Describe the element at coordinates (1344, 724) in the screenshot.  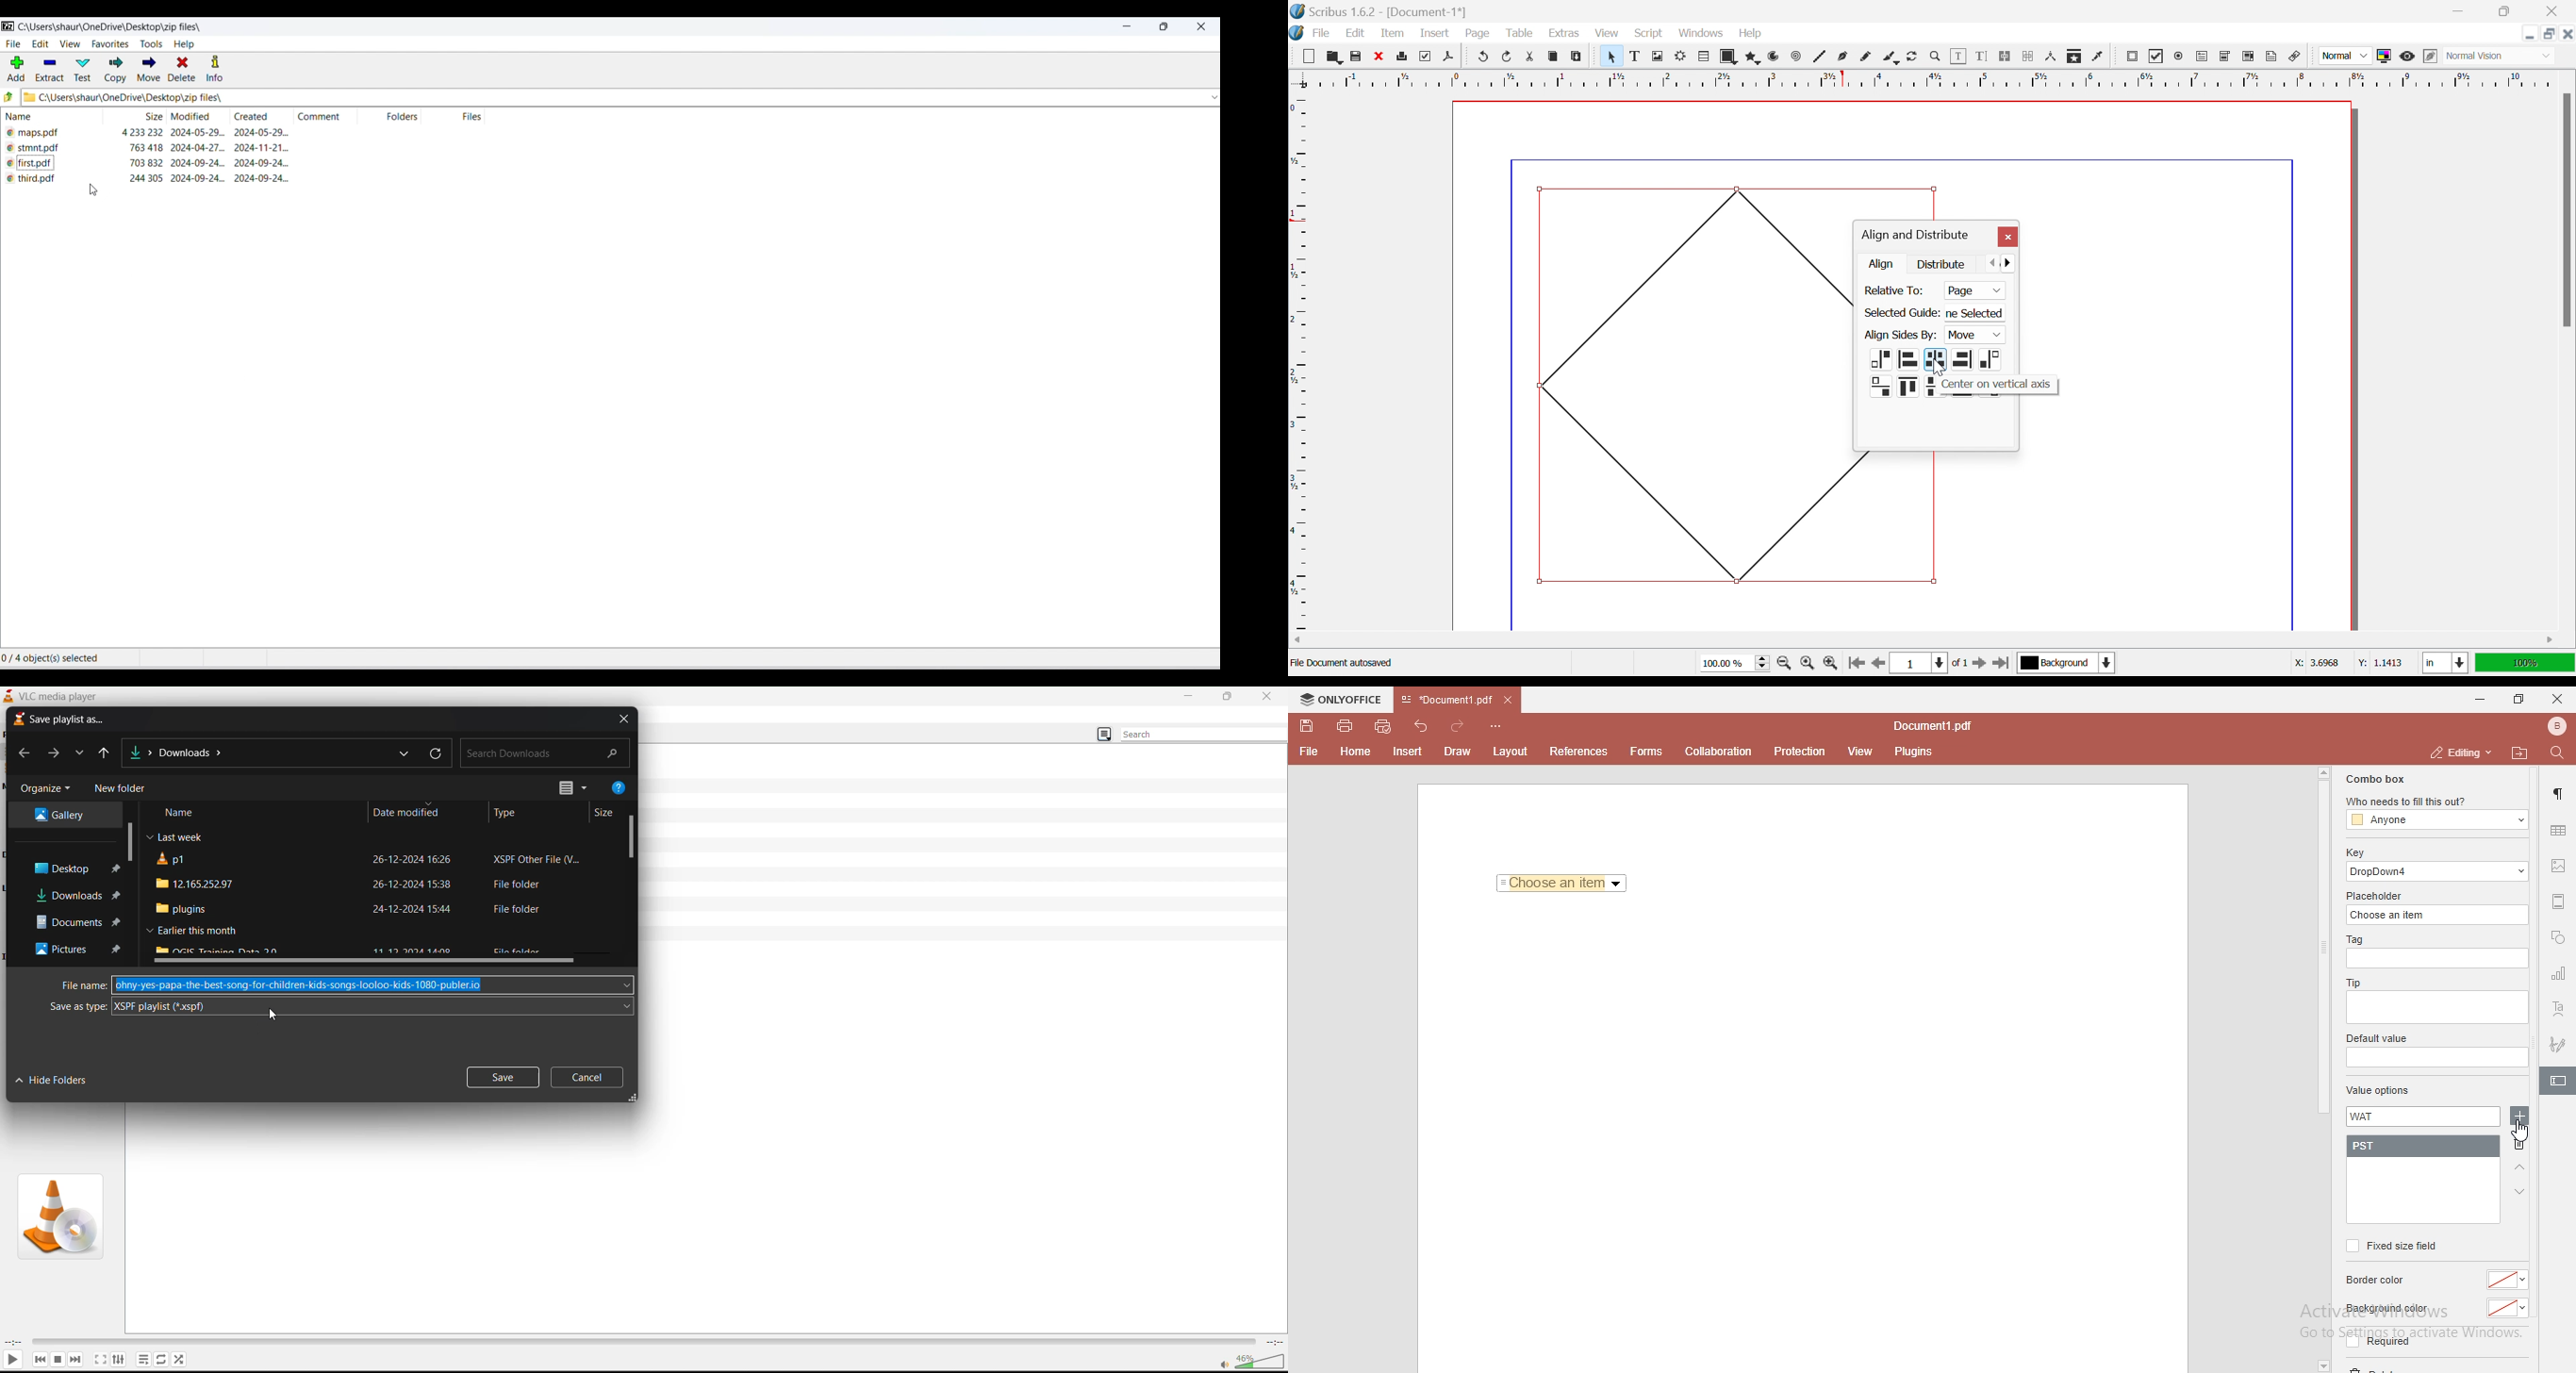
I see `print` at that location.